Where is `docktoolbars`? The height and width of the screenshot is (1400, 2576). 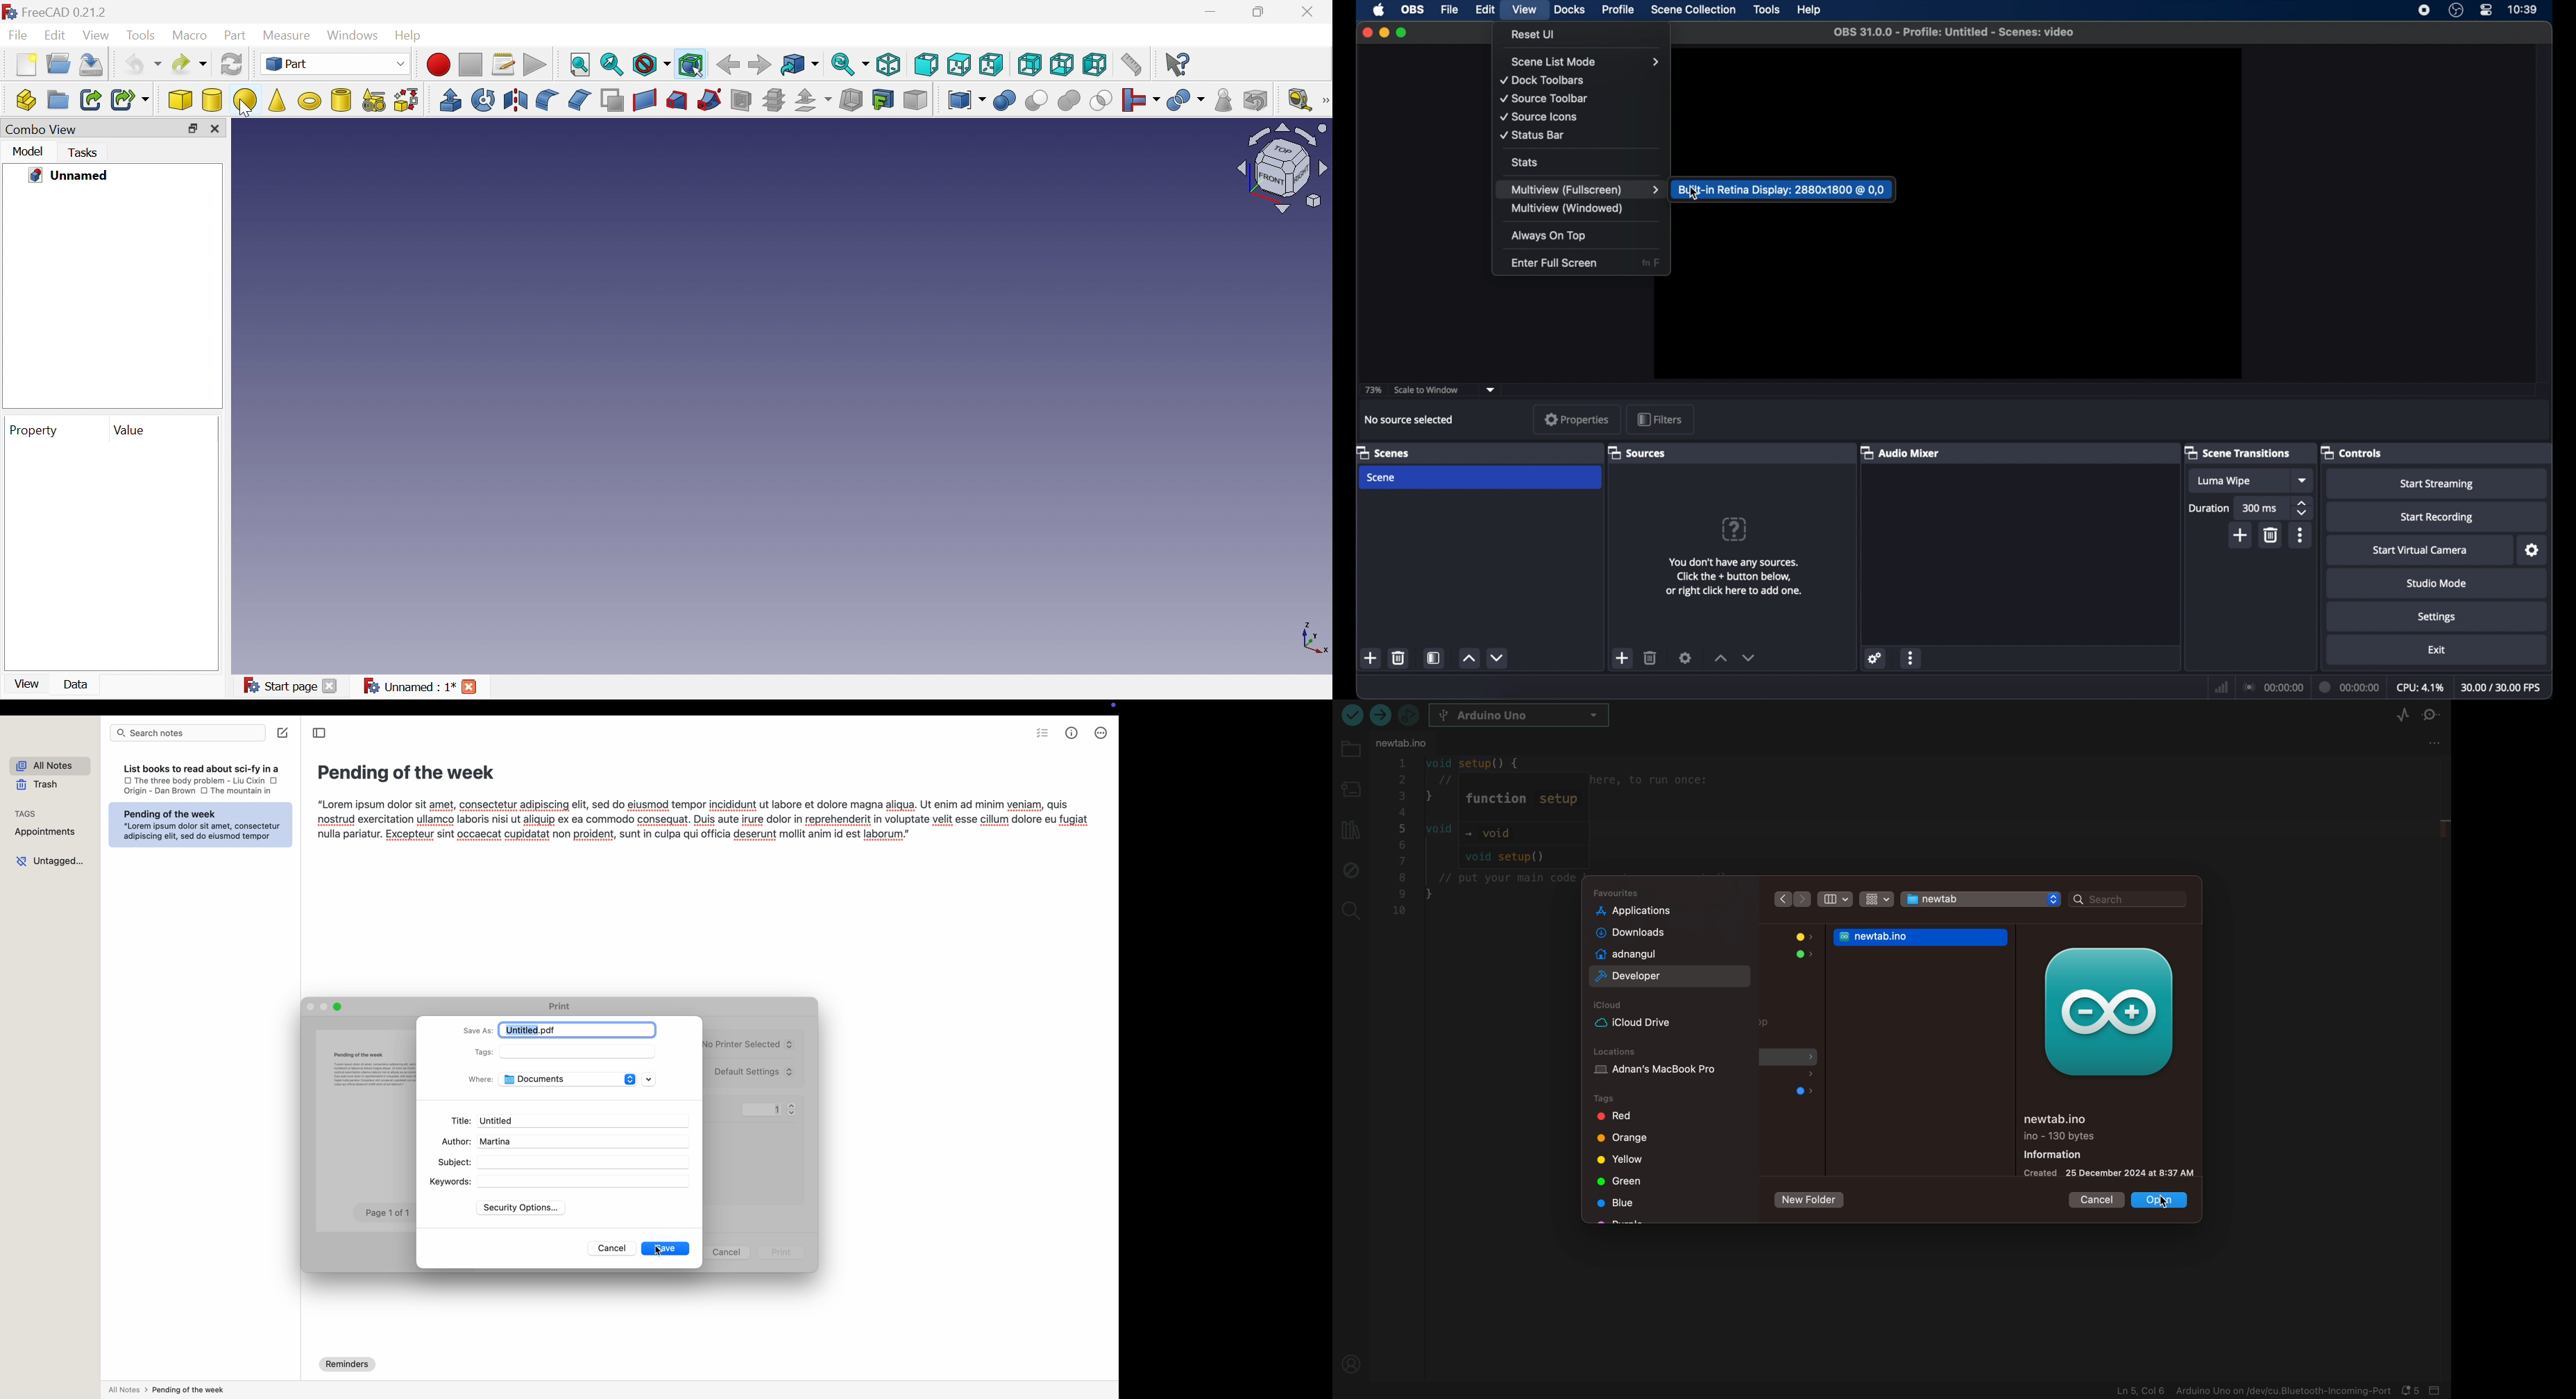
docktoolbars is located at coordinates (1544, 80).